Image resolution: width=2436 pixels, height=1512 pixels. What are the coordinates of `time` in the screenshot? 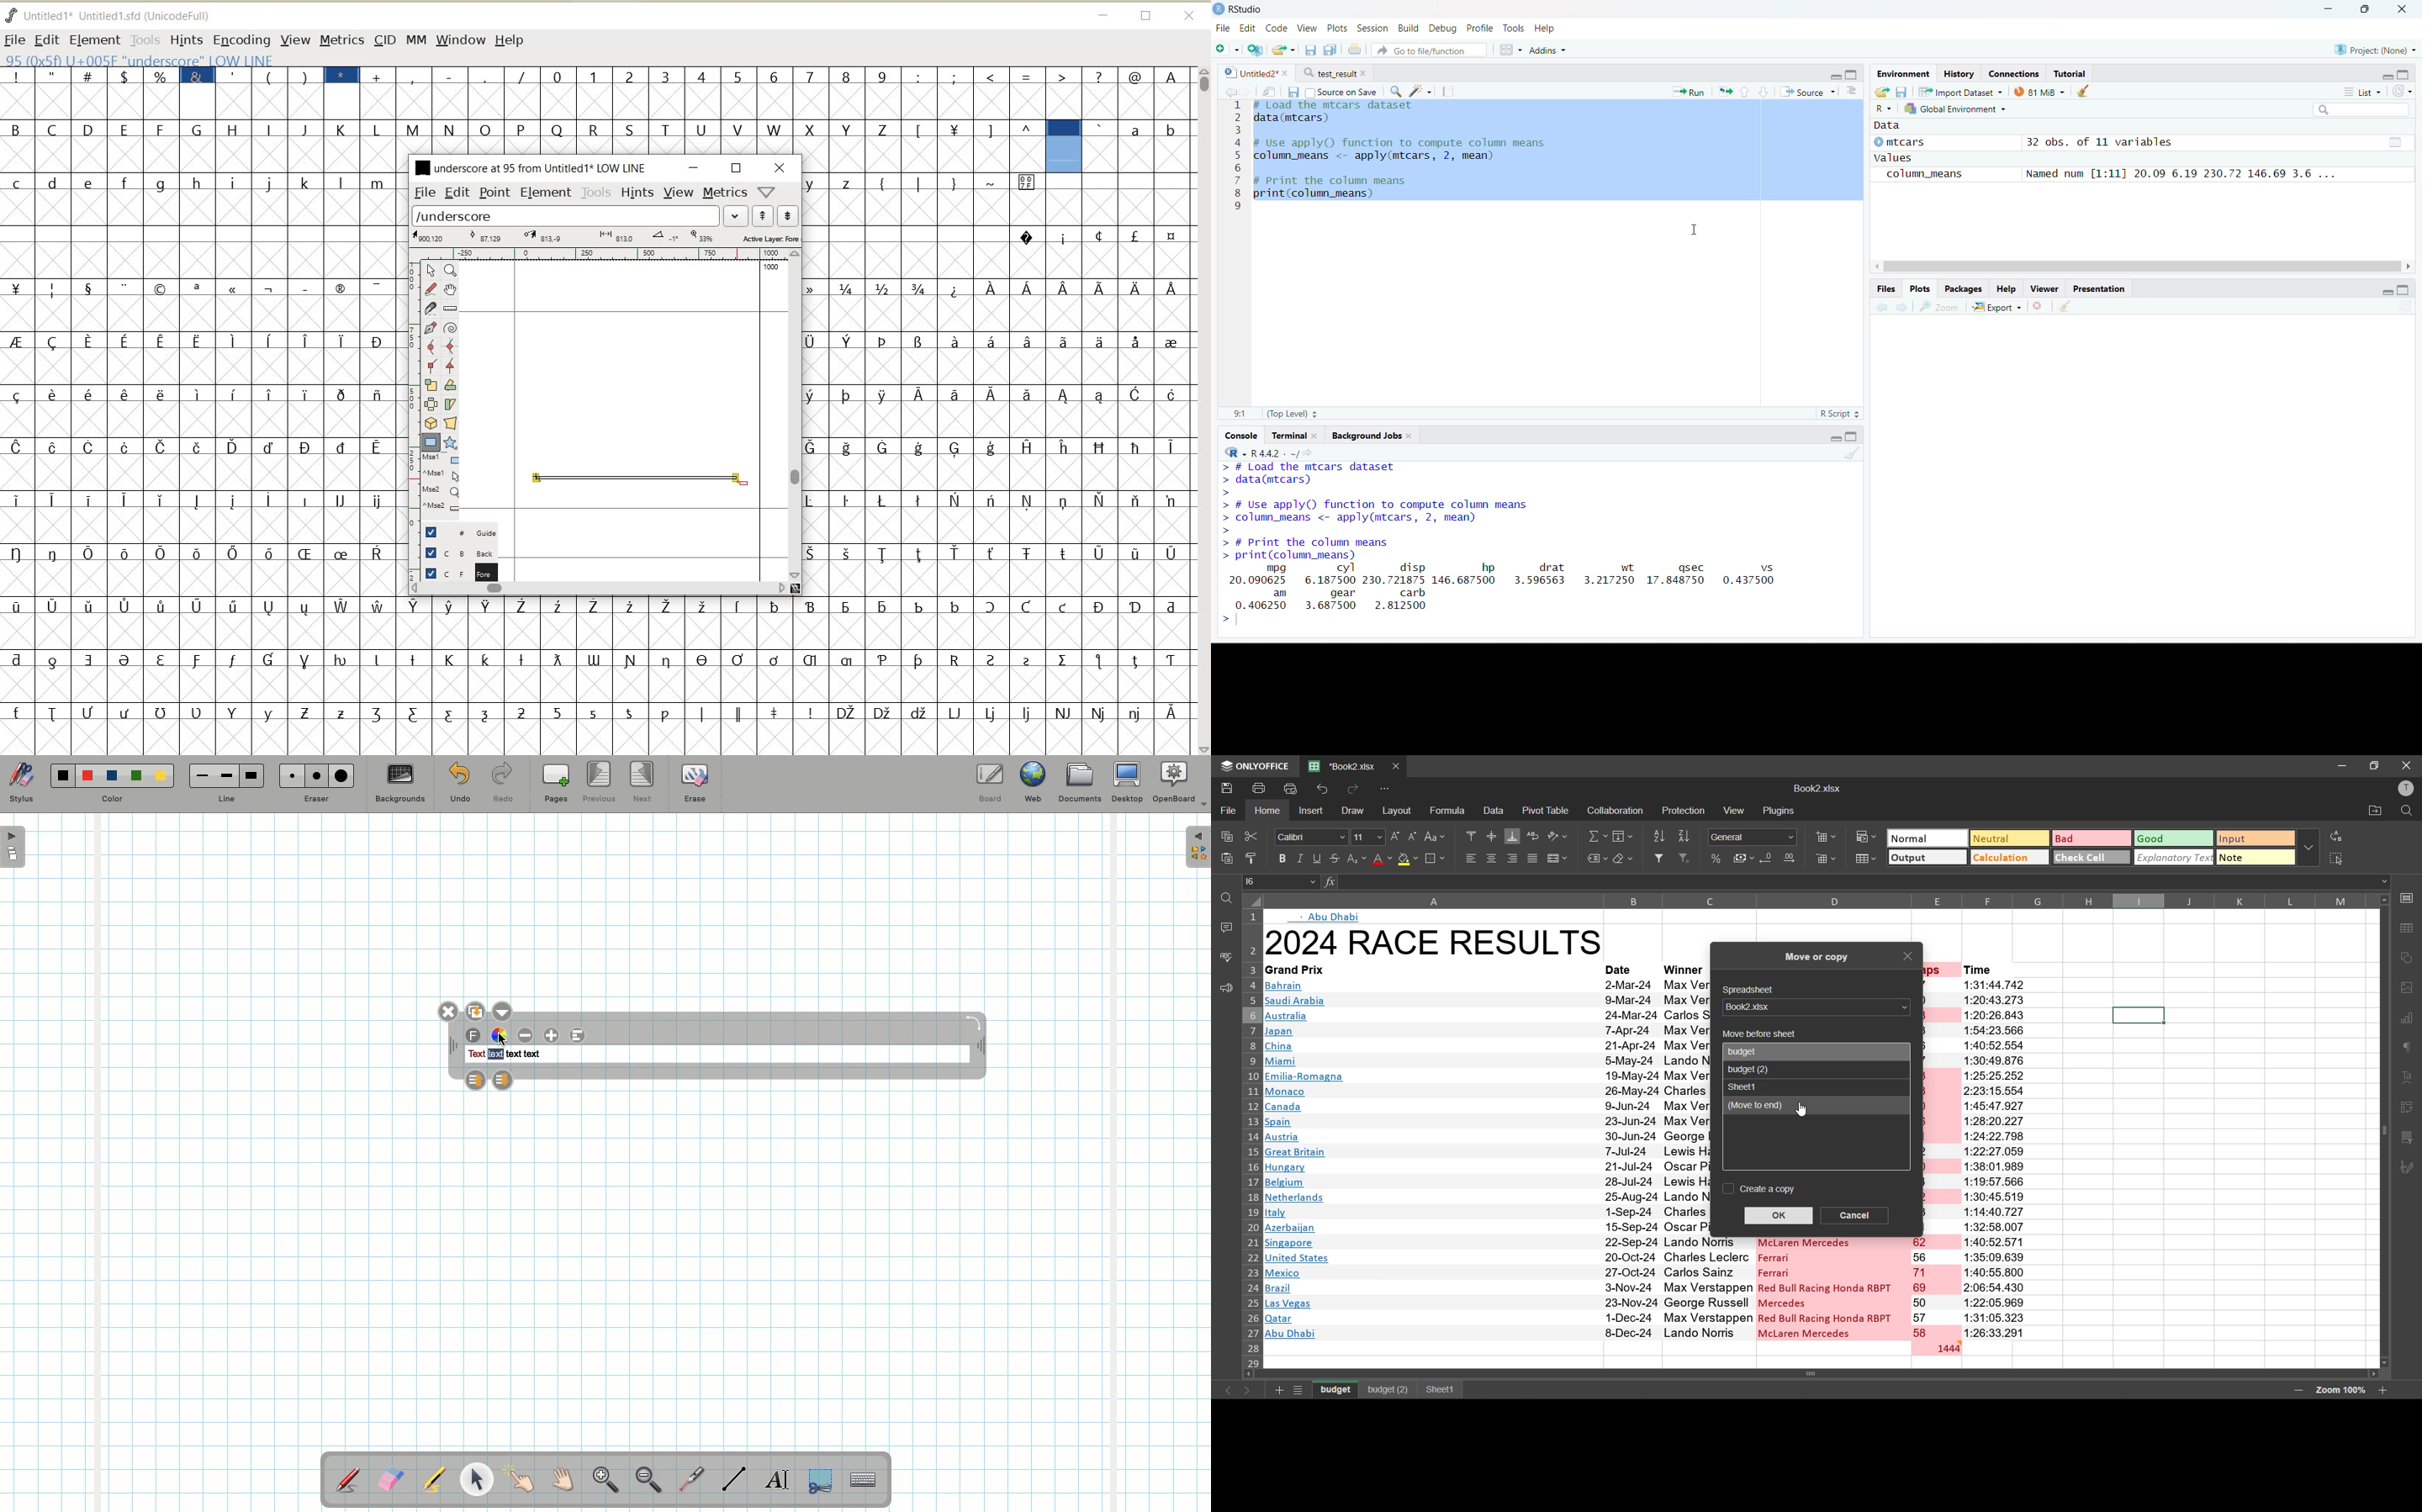 It's located at (1994, 969).